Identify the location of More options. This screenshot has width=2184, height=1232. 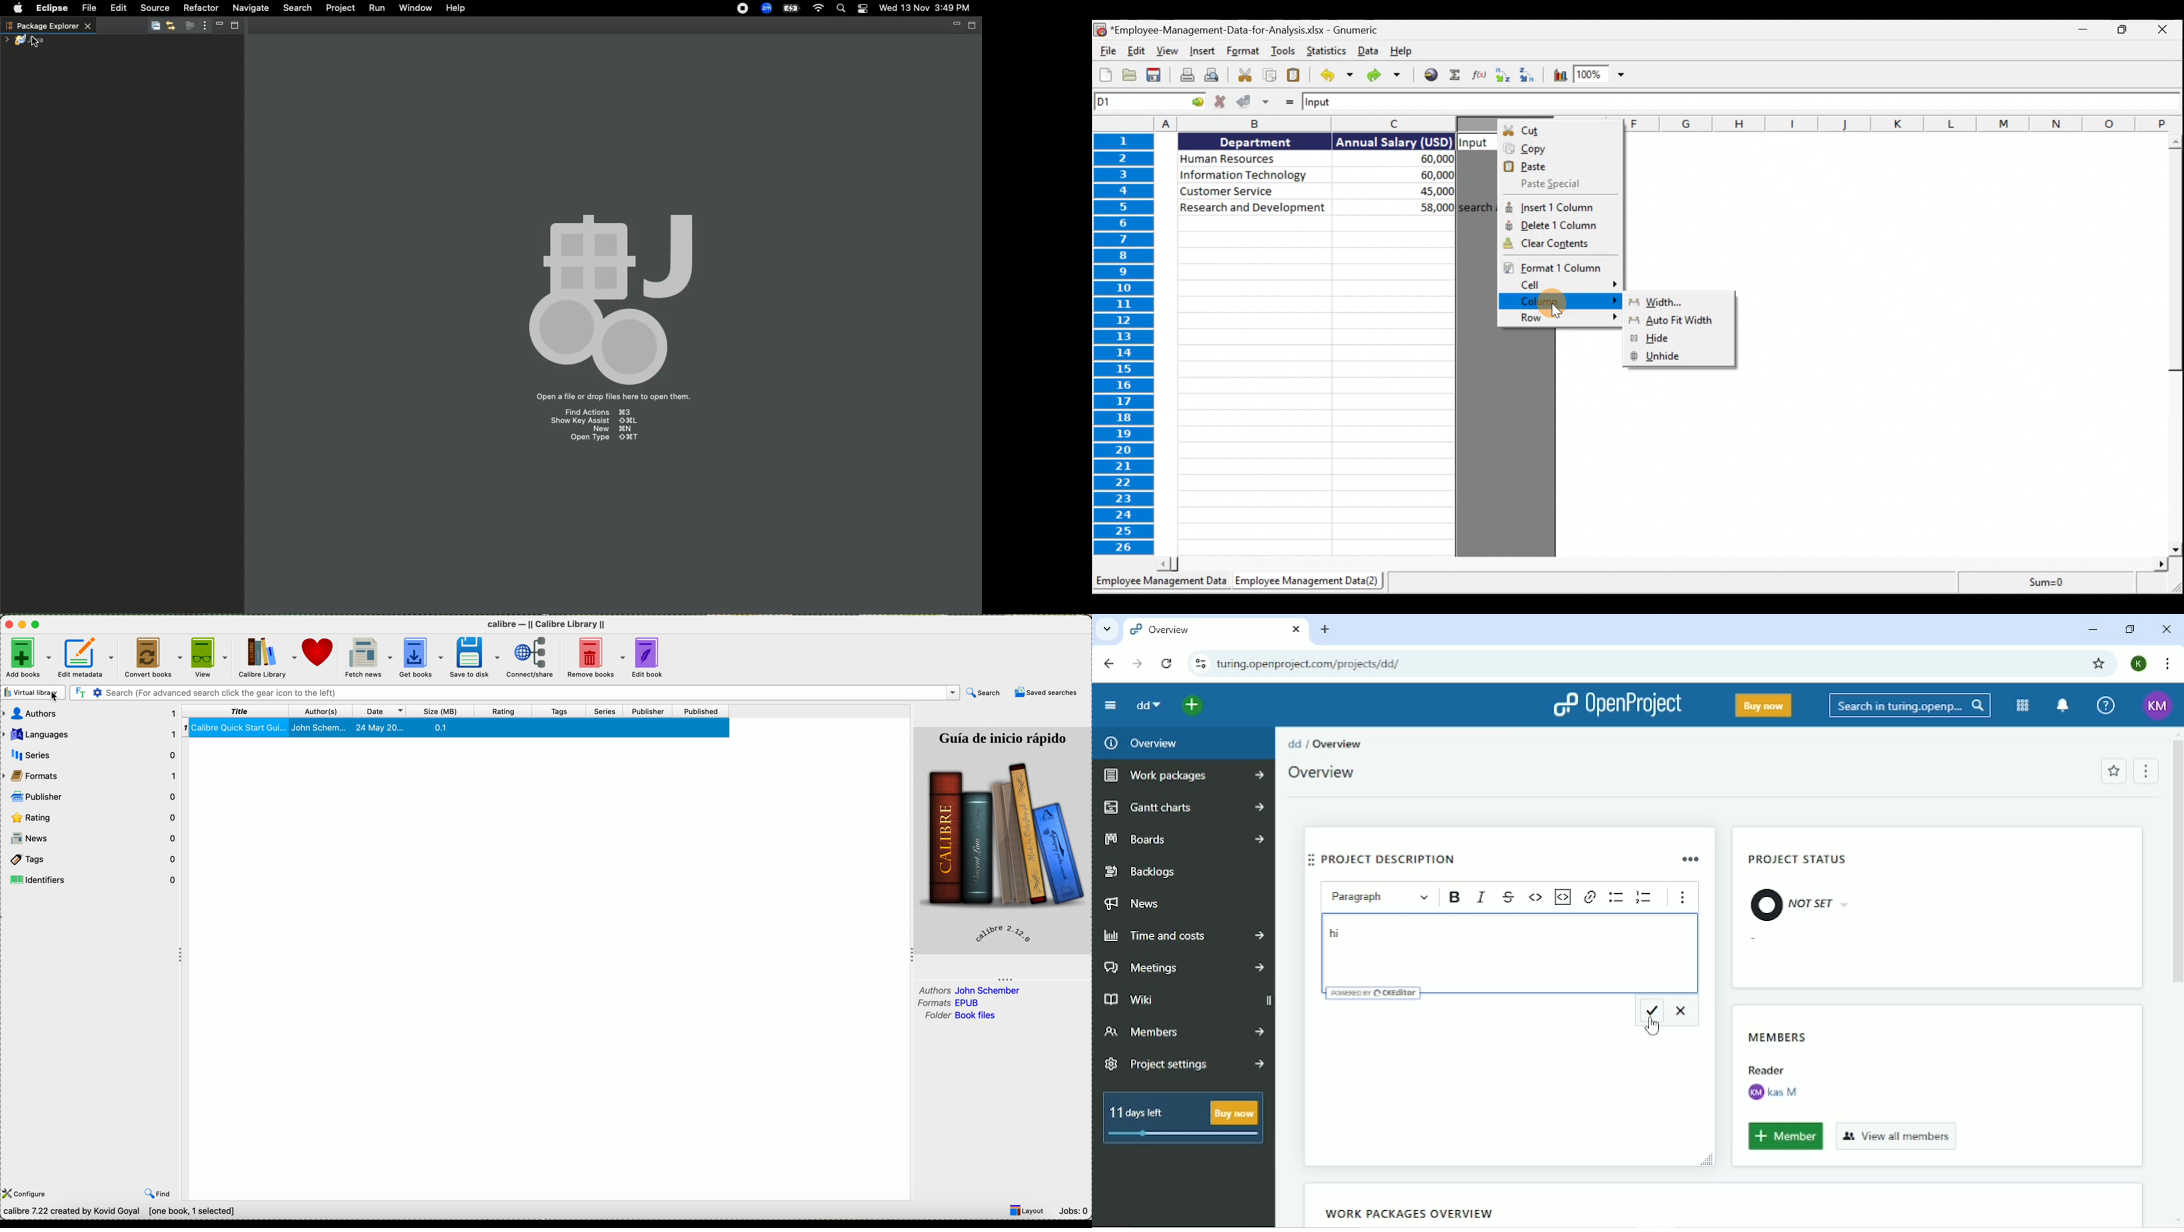
(1693, 858).